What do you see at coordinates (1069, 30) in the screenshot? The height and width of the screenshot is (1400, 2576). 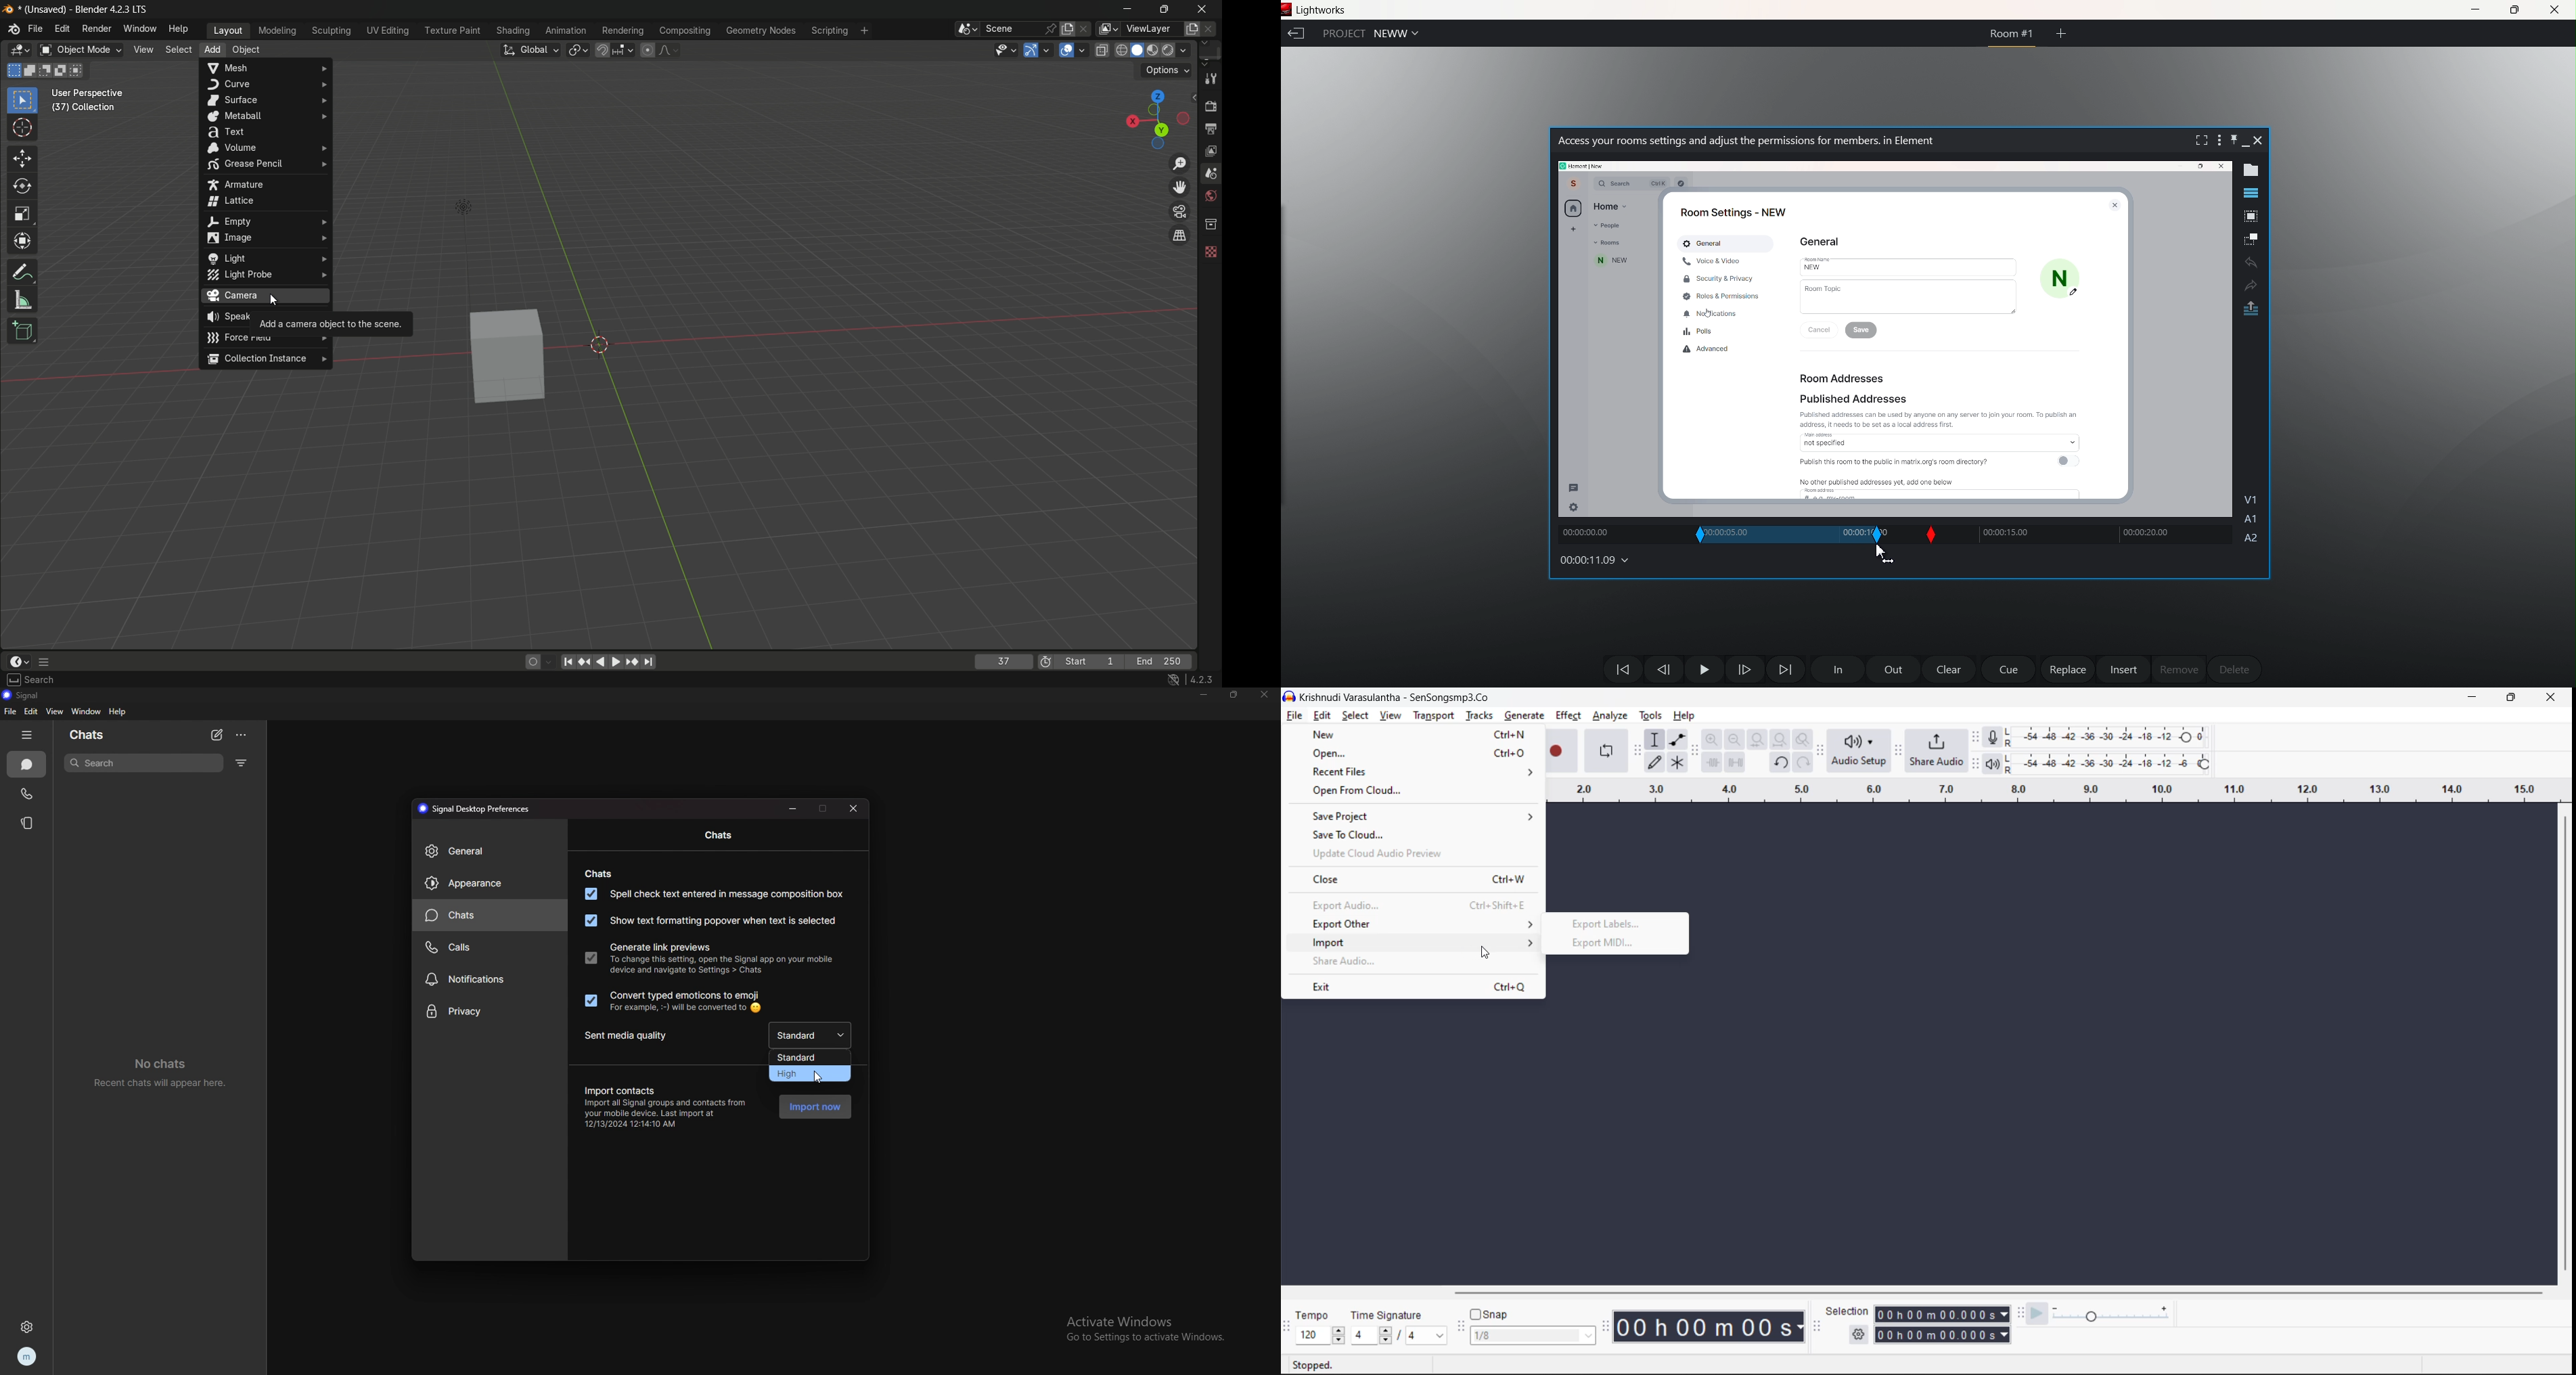 I see `new scene` at bounding box center [1069, 30].